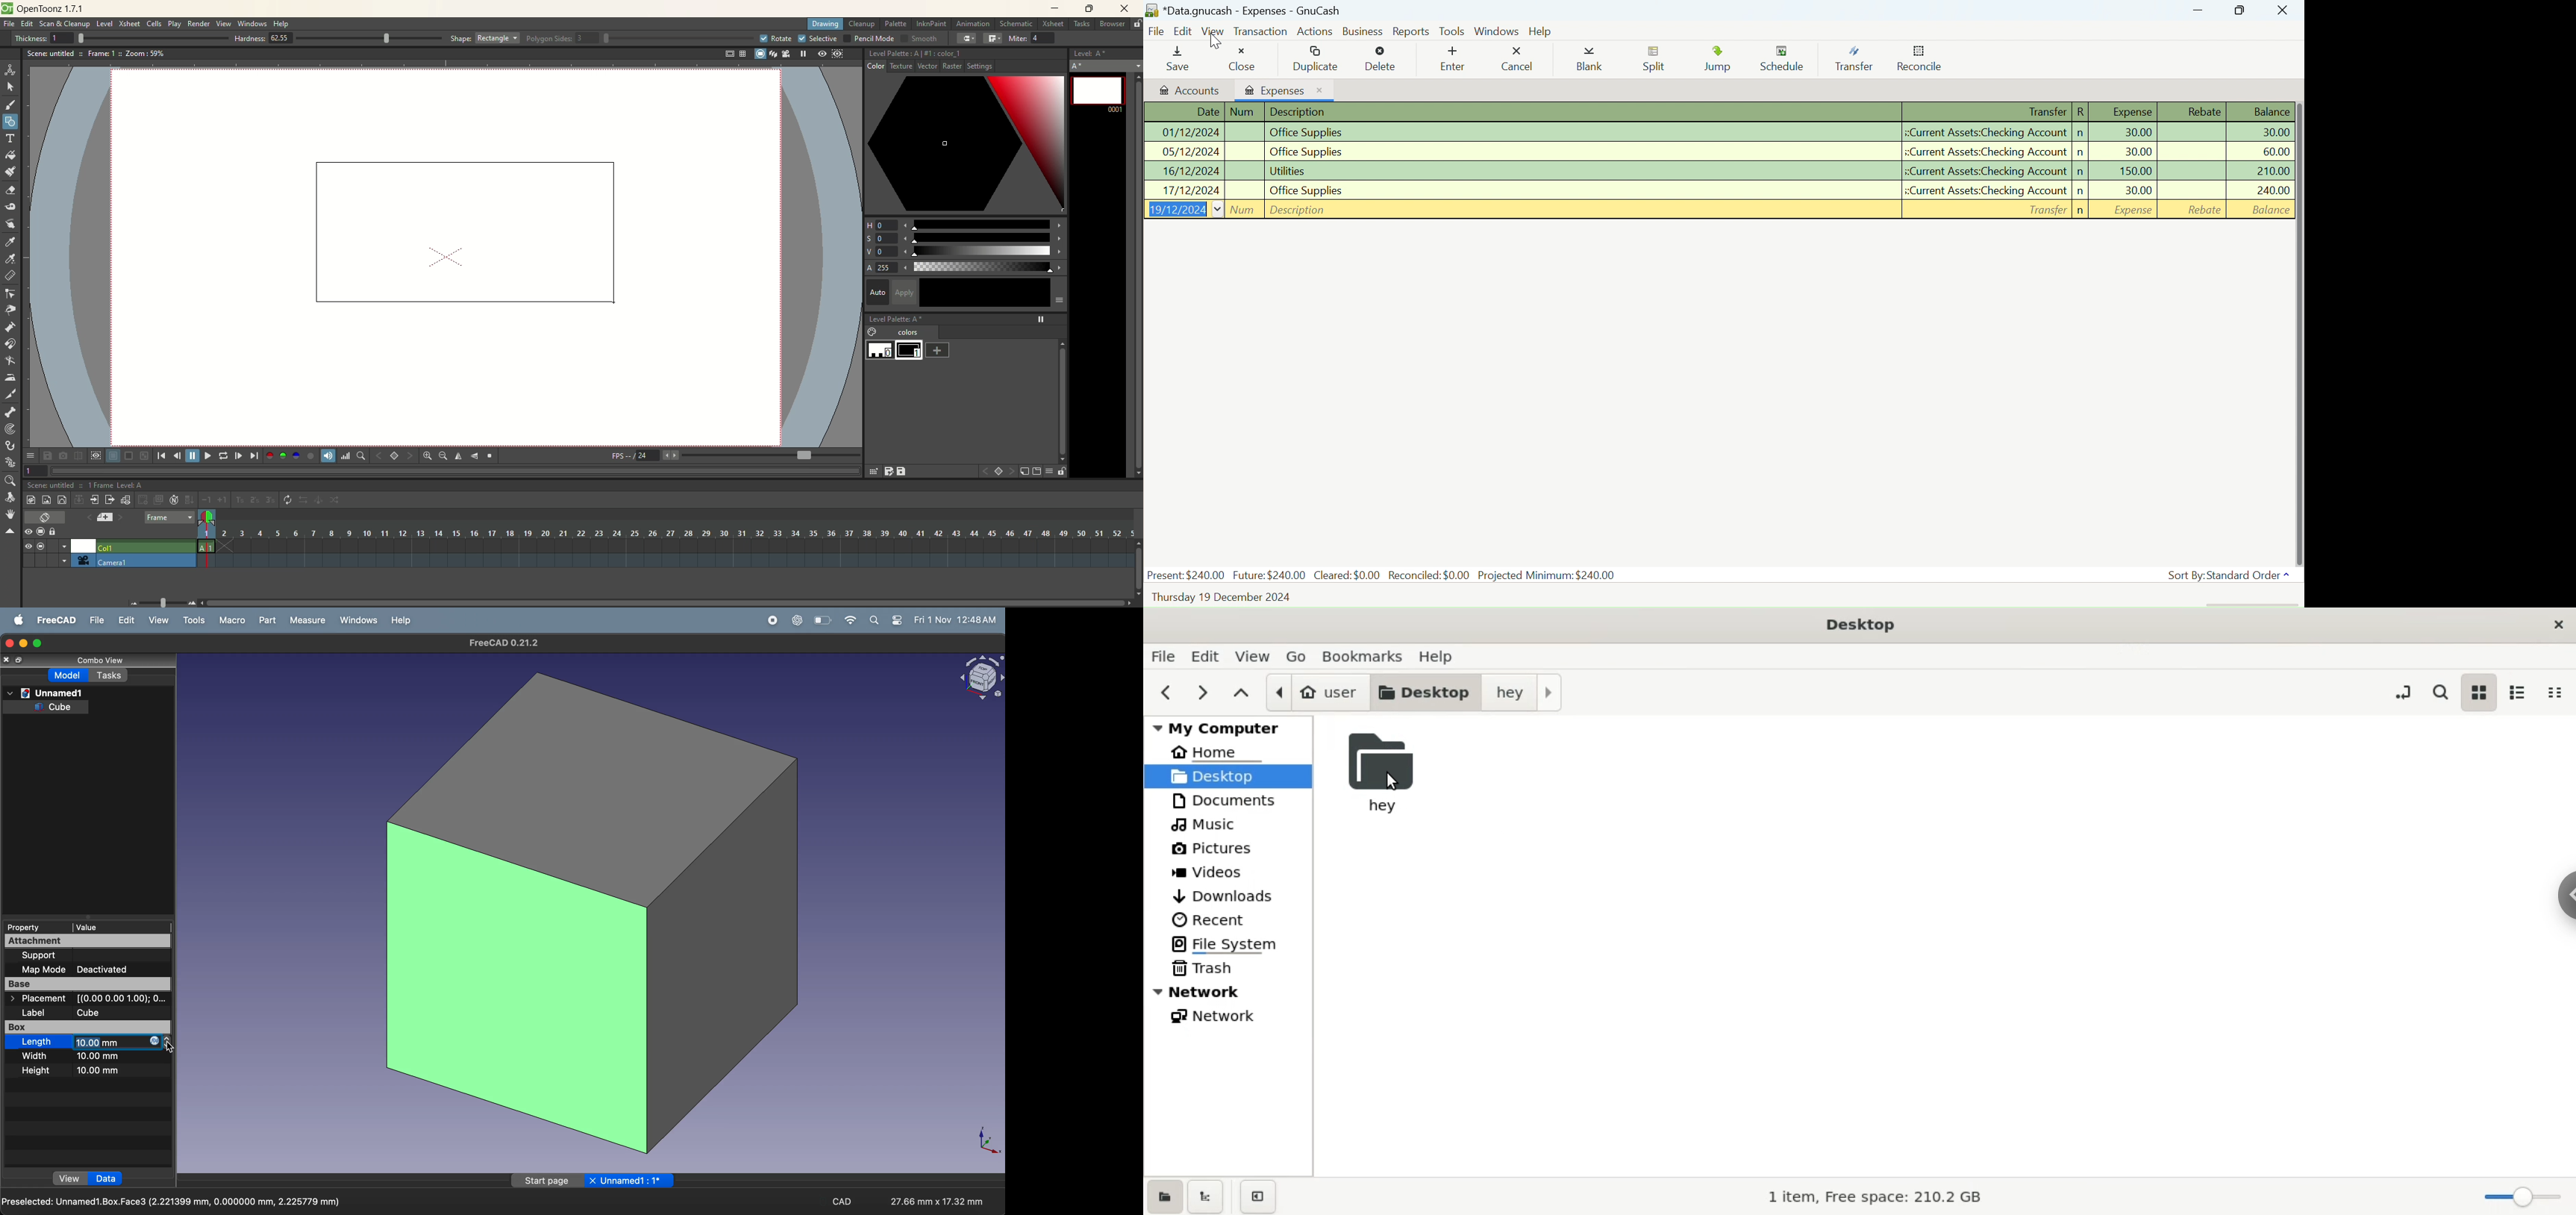  Describe the element at coordinates (163, 602) in the screenshot. I see `zoom in/out of timeline` at that location.